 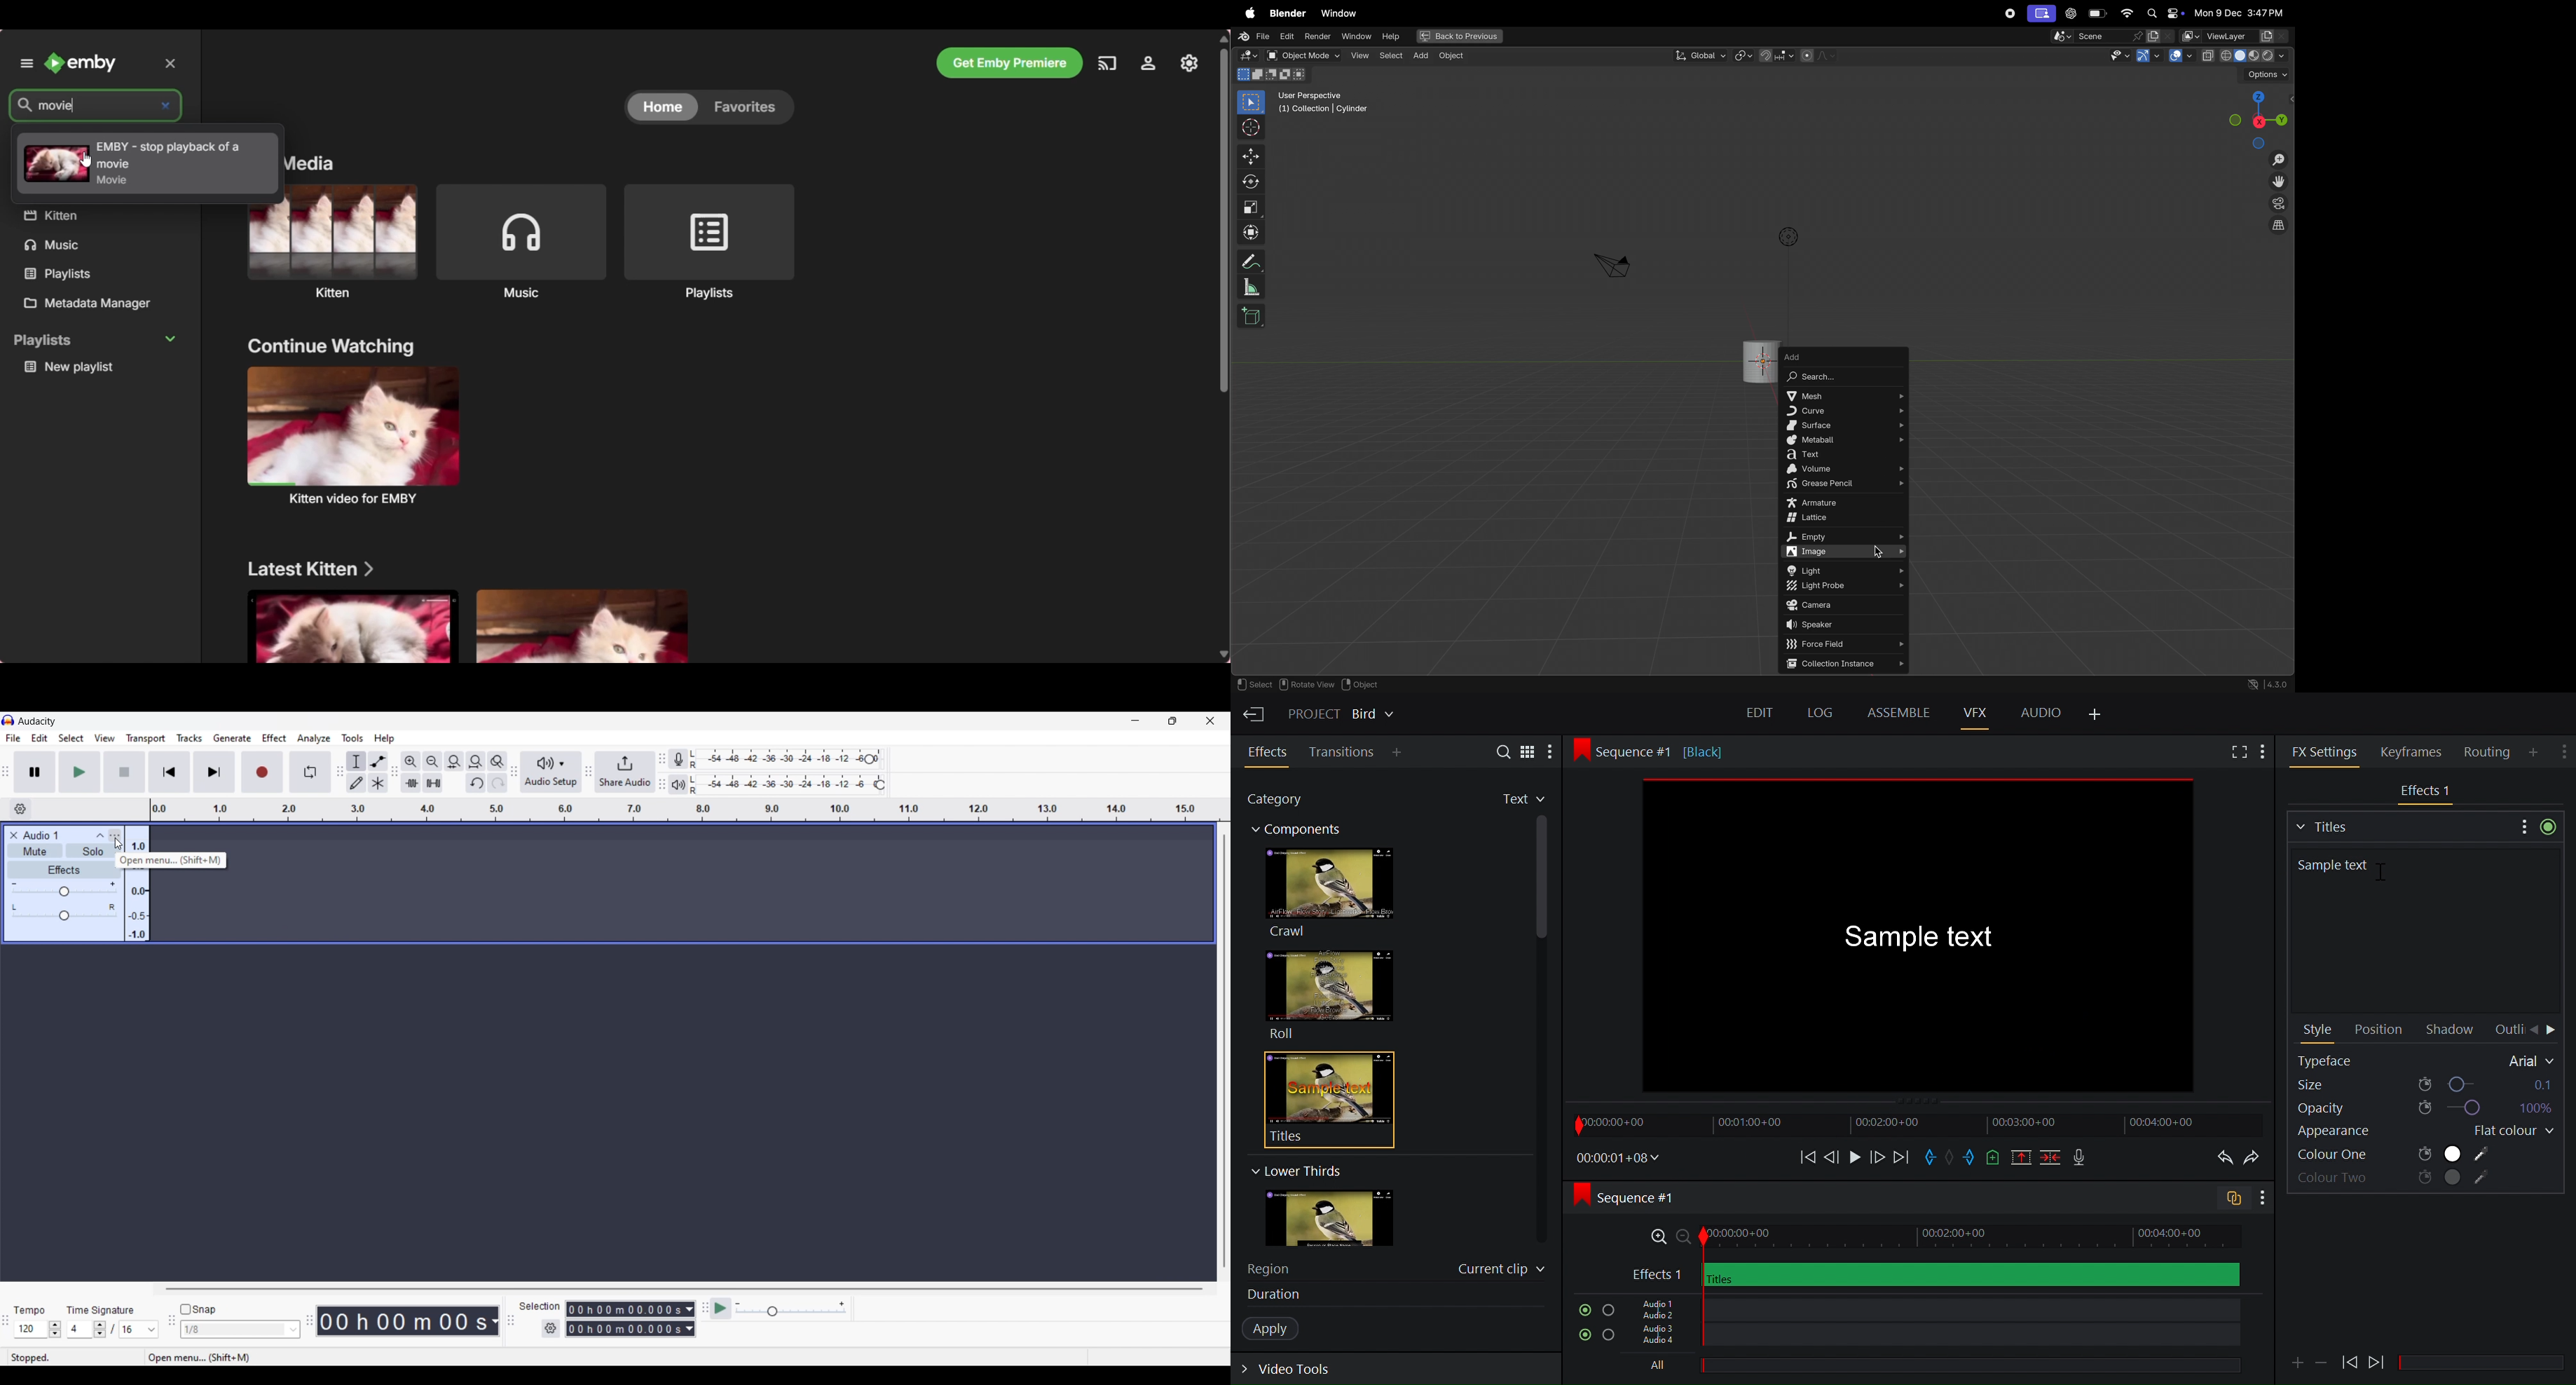 What do you see at coordinates (1832, 1156) in the screenshot?
I see `Nudge one frame backwards` at bounding box center [1832, 1156].